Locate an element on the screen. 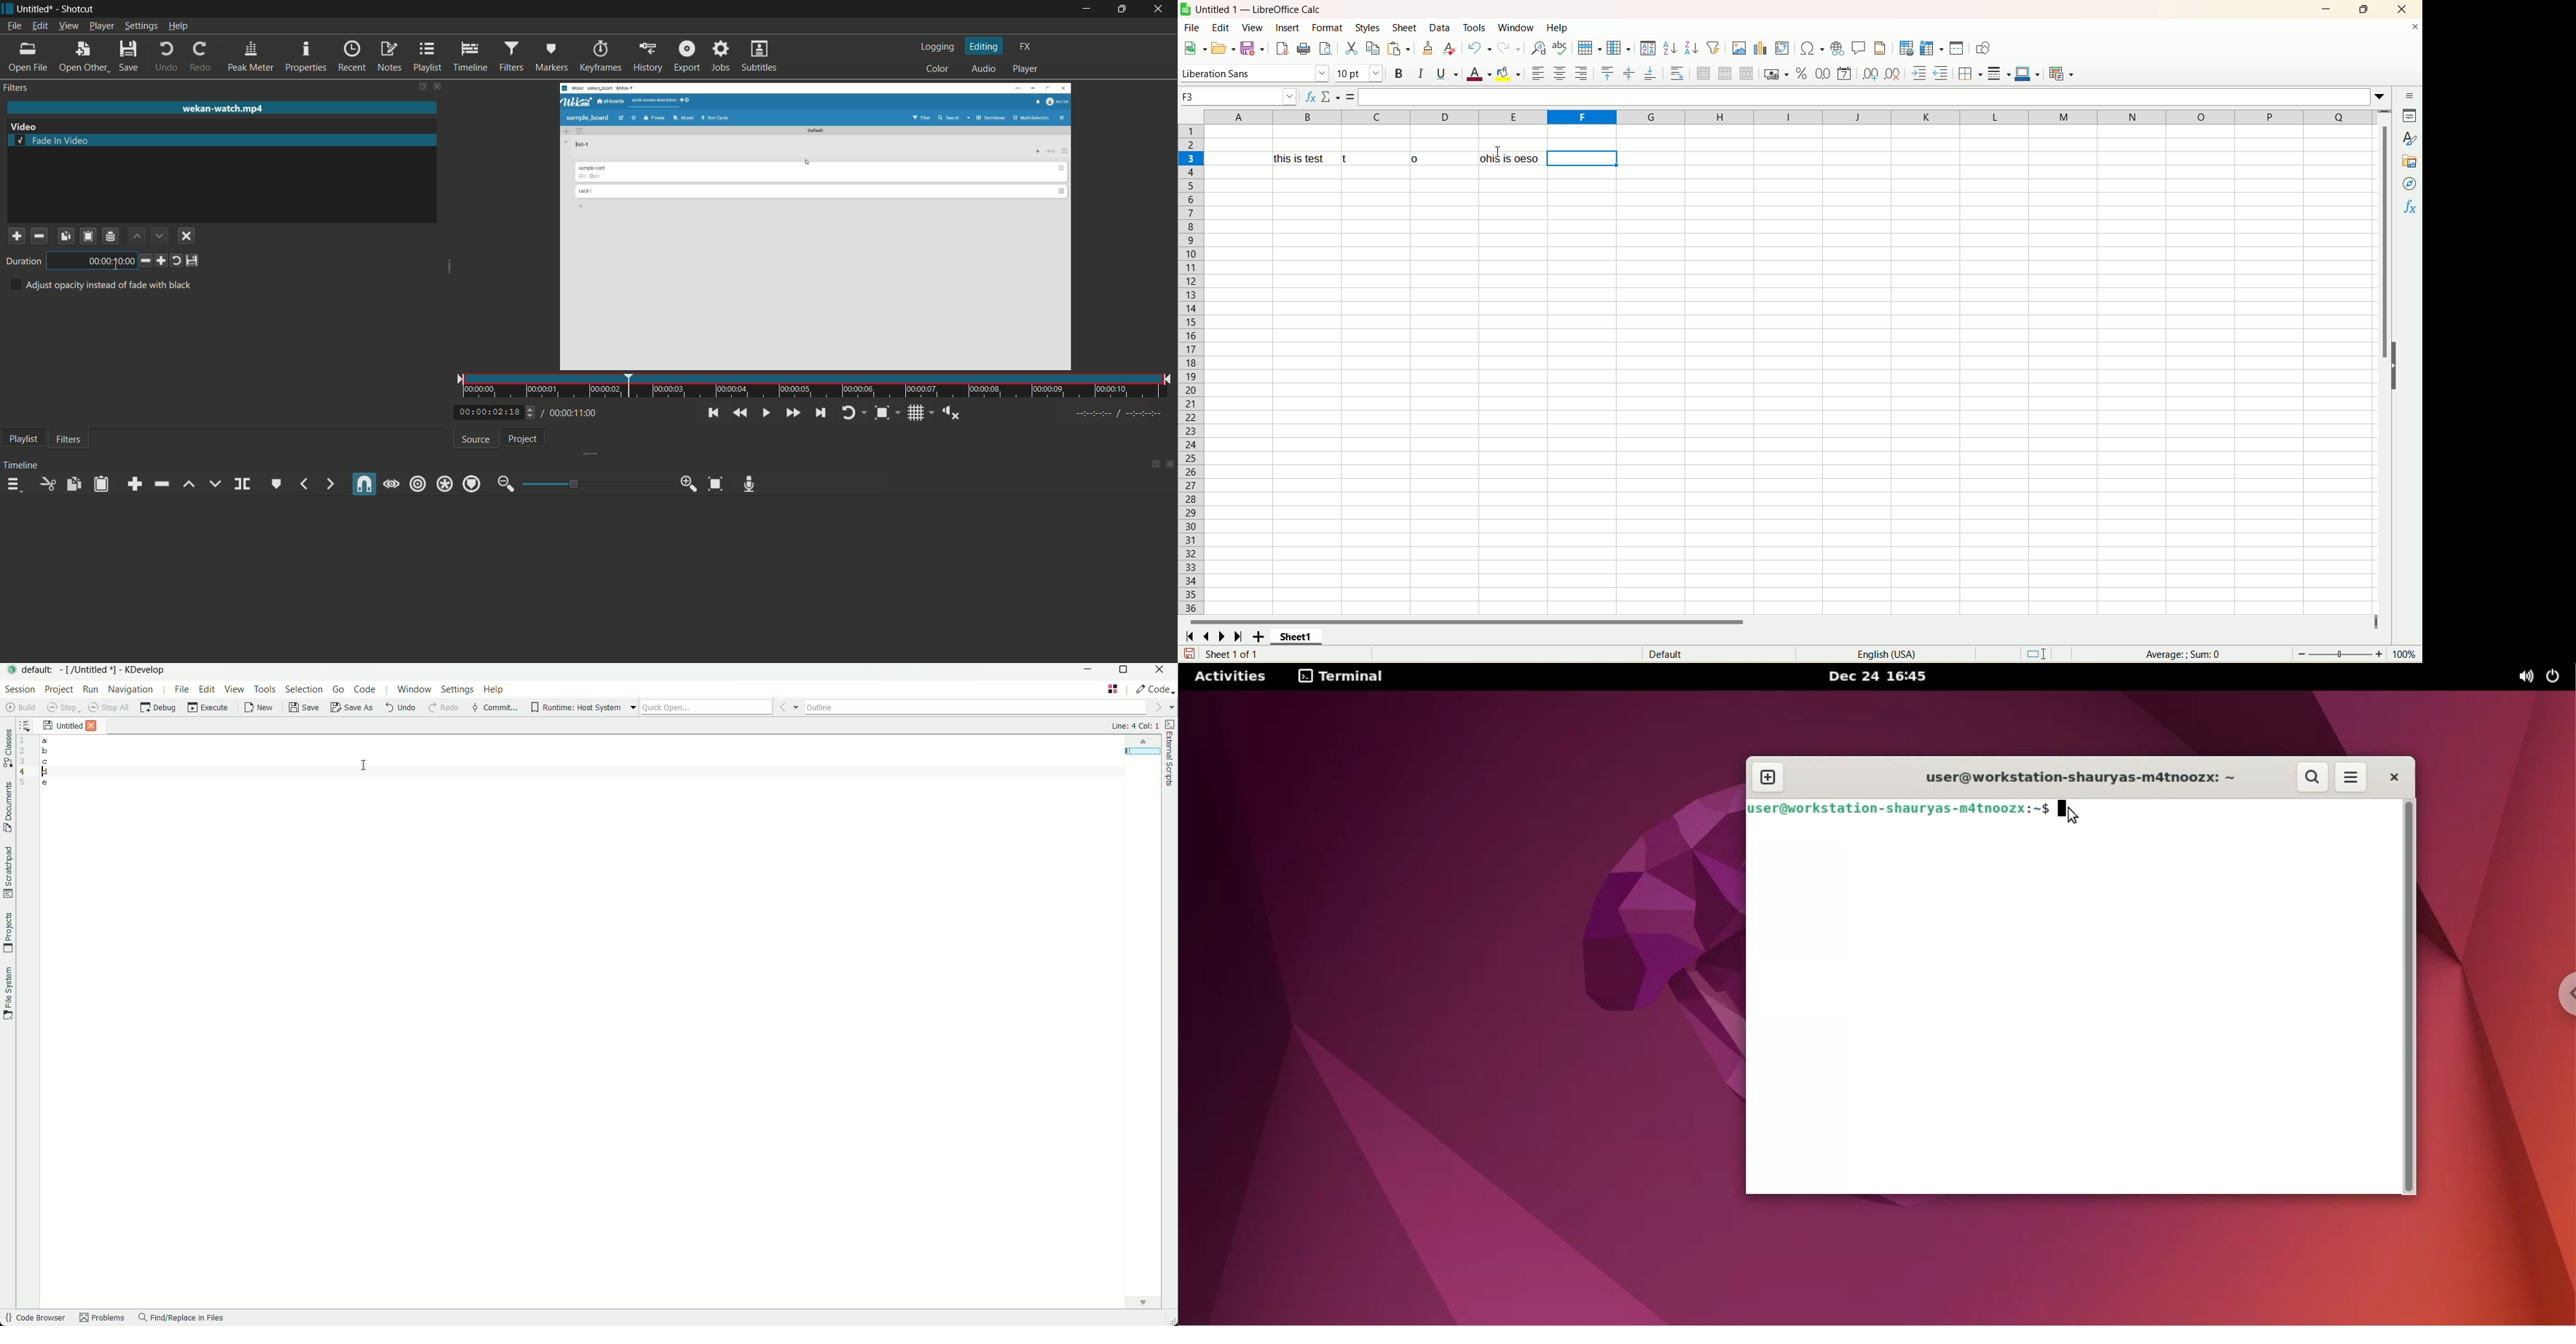  copy checked filters is located at coordinates (73, 484).